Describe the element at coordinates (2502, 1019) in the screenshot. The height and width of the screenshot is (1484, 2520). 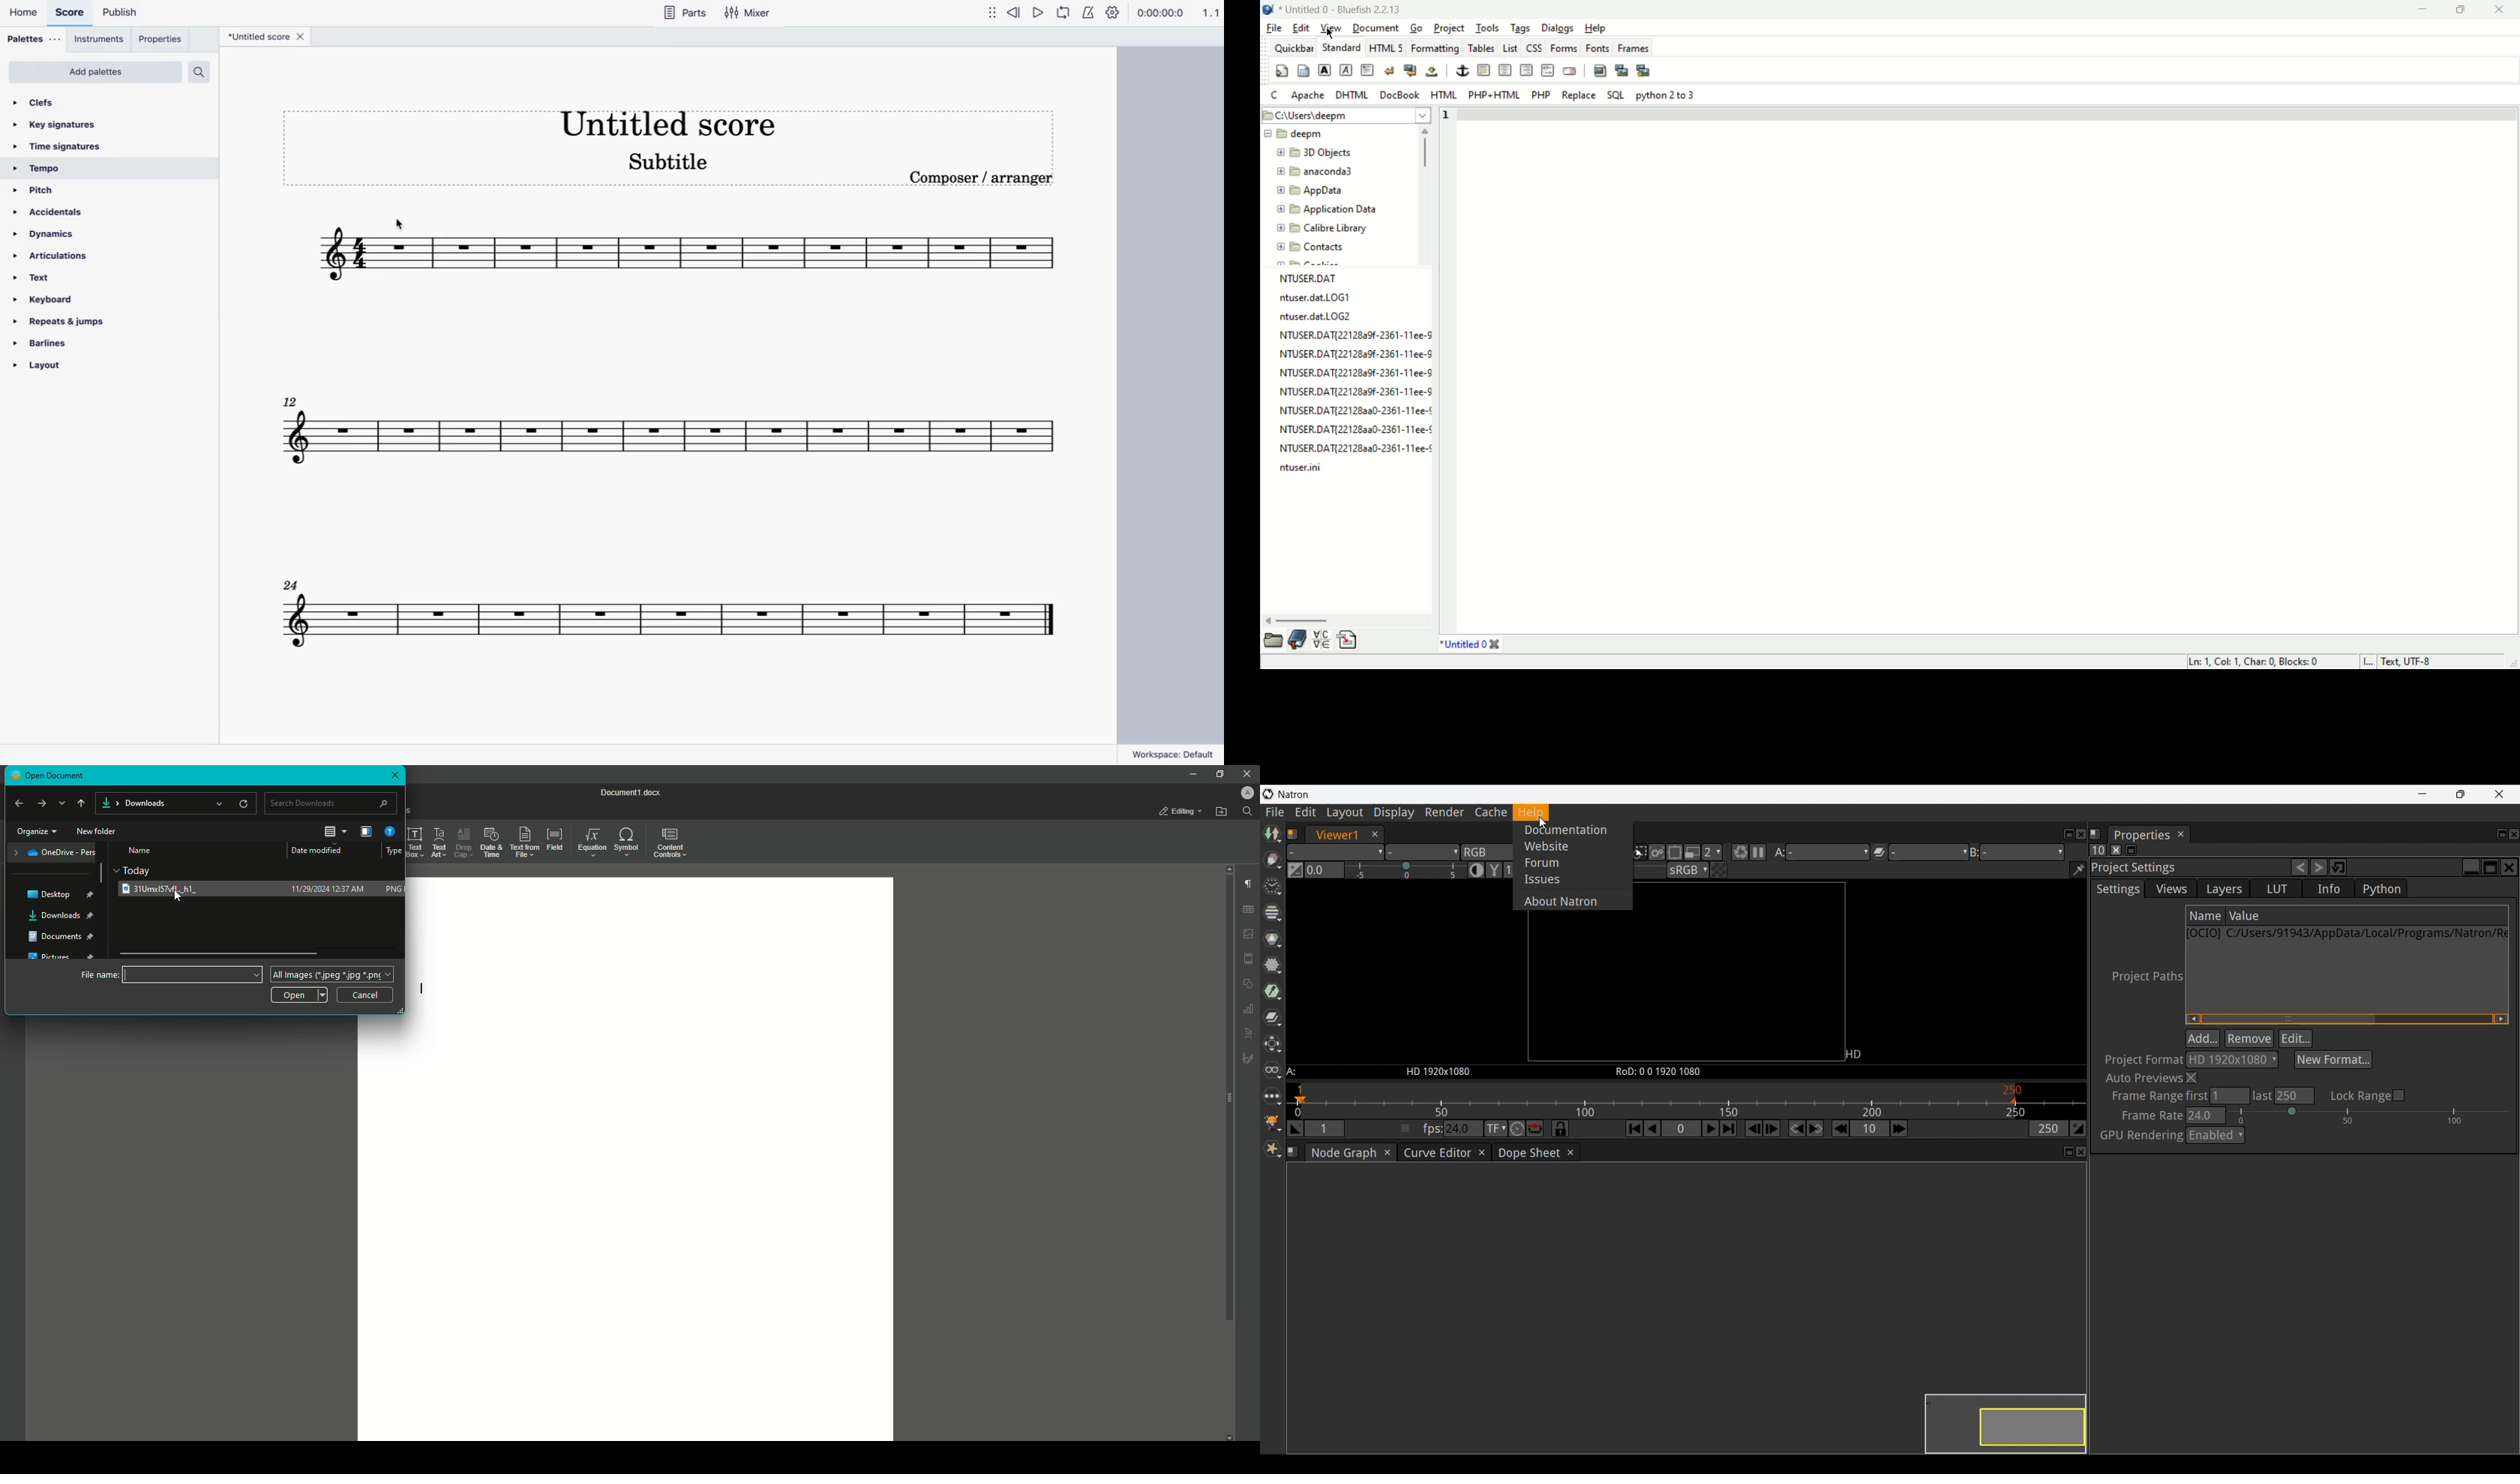
I see `Quick slide to right` at that location.